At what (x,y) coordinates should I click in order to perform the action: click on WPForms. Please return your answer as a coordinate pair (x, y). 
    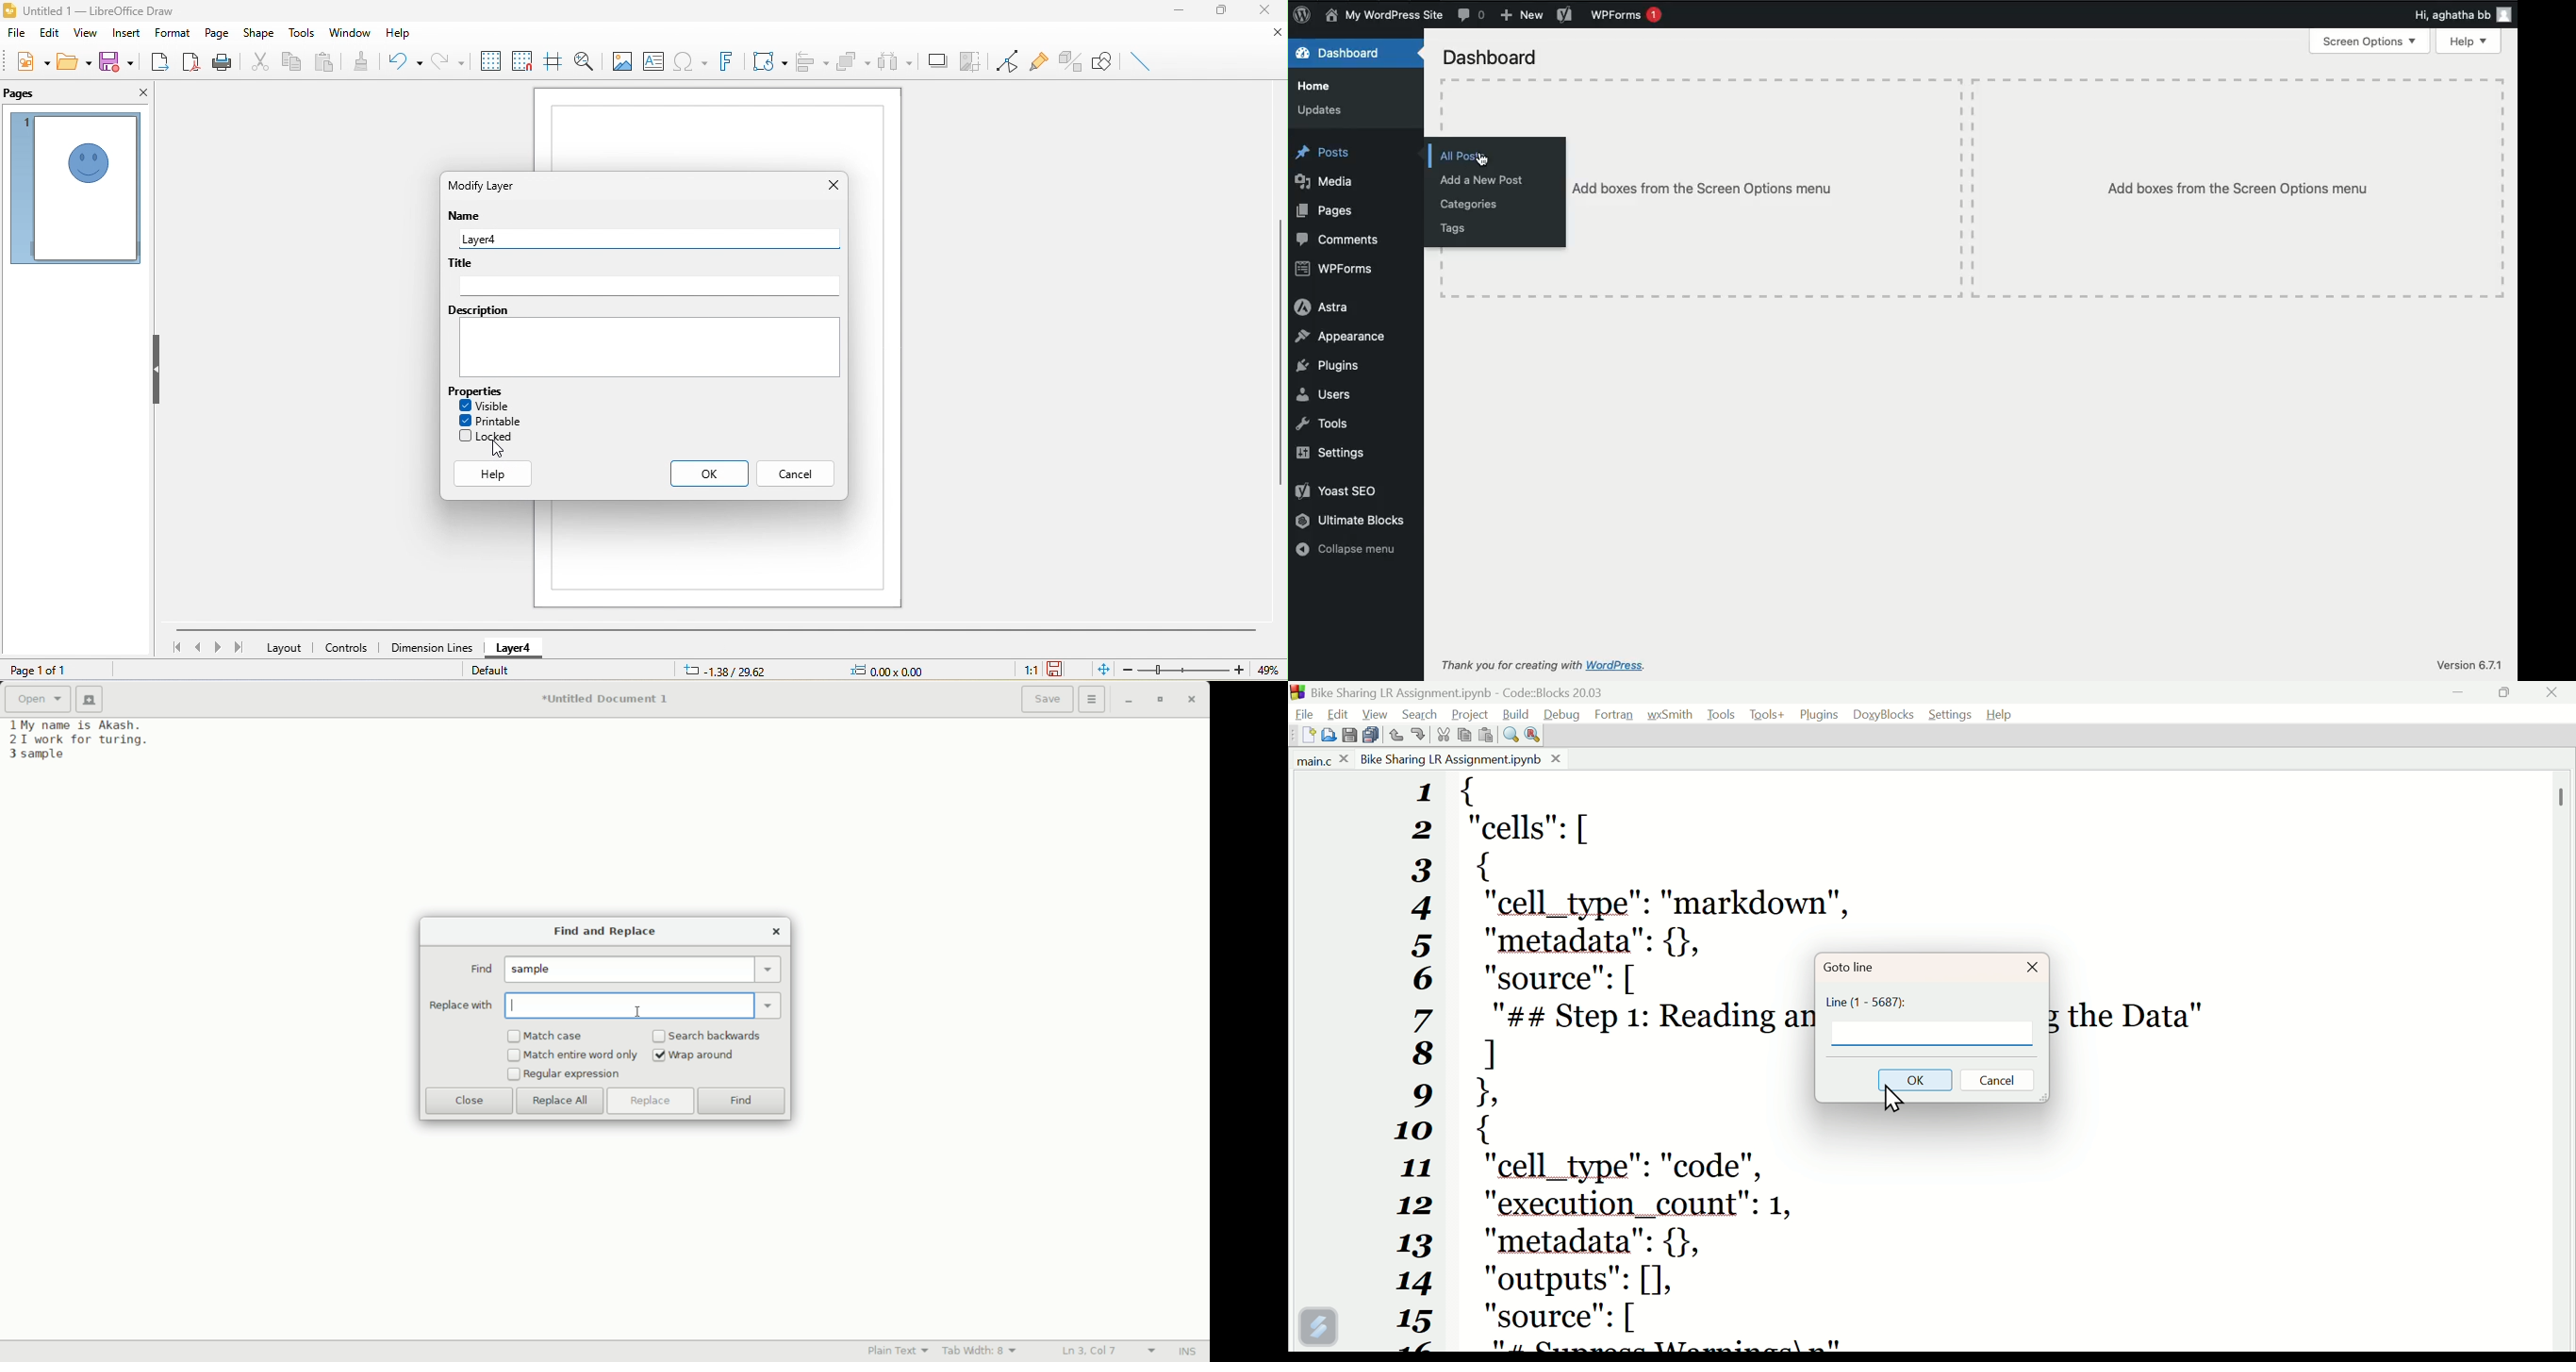
    Looking at the image, I should click on (1333, 269).